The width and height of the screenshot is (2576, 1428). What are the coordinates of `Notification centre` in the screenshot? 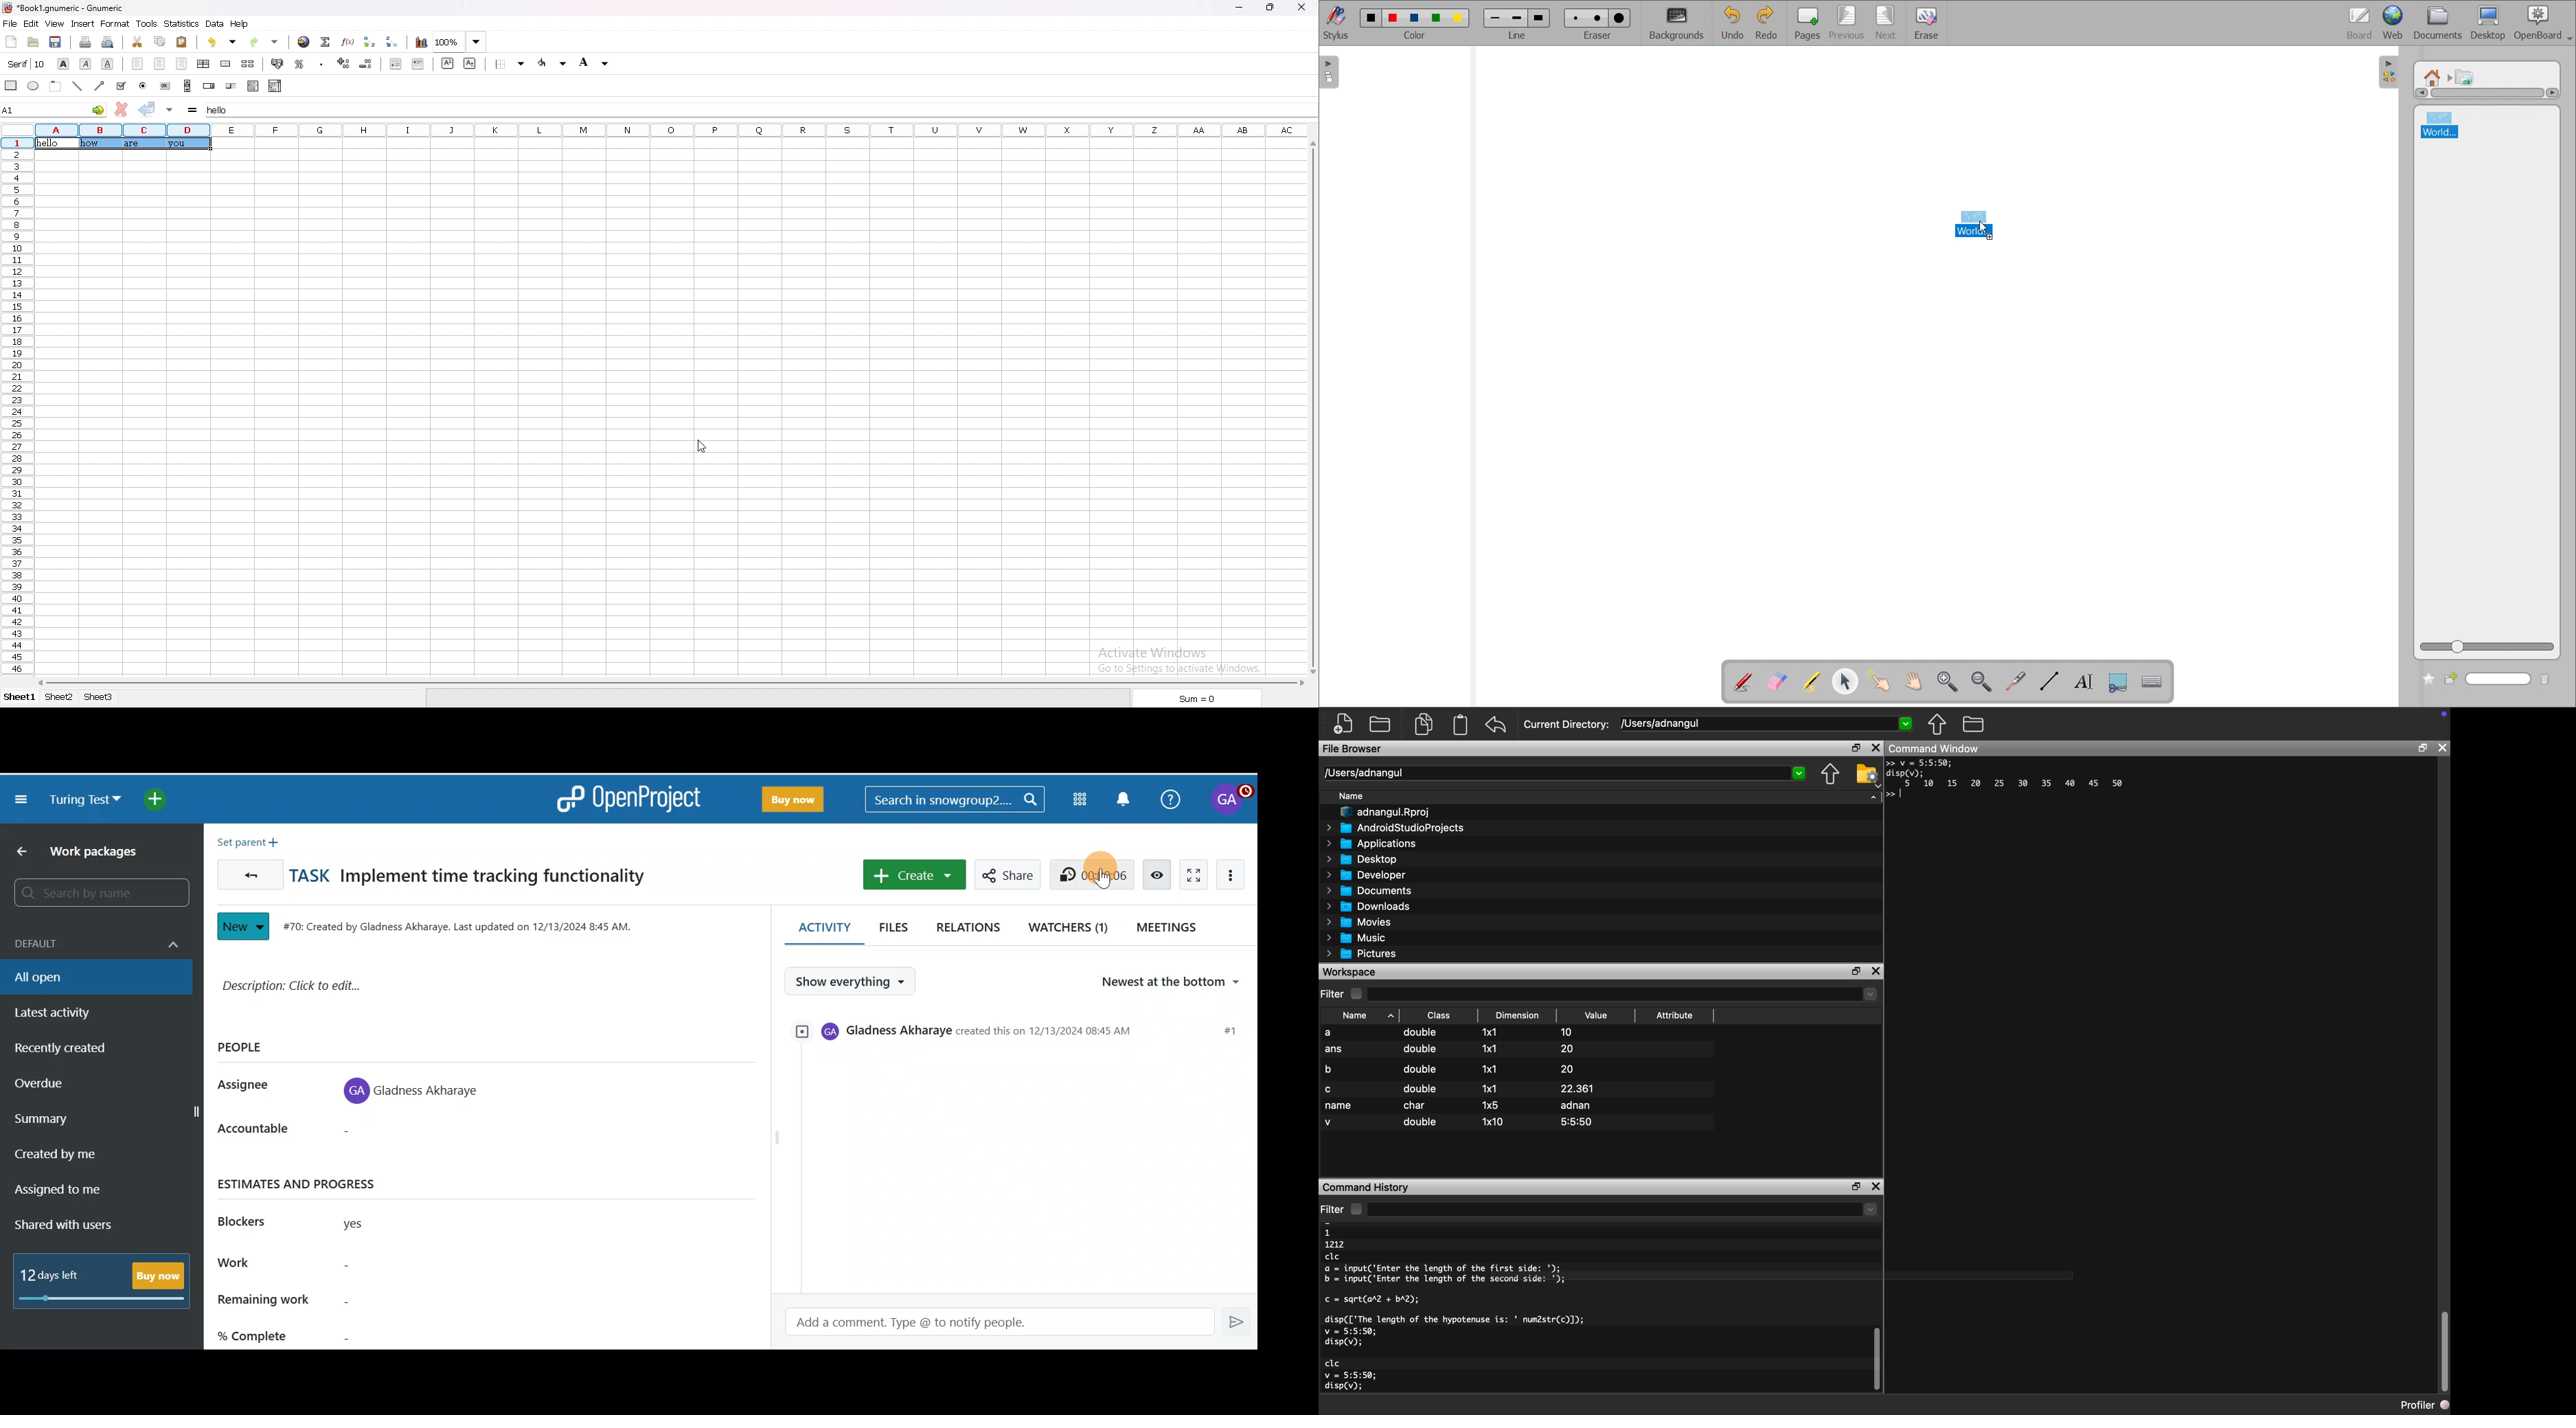 It's located at (1125, 798).